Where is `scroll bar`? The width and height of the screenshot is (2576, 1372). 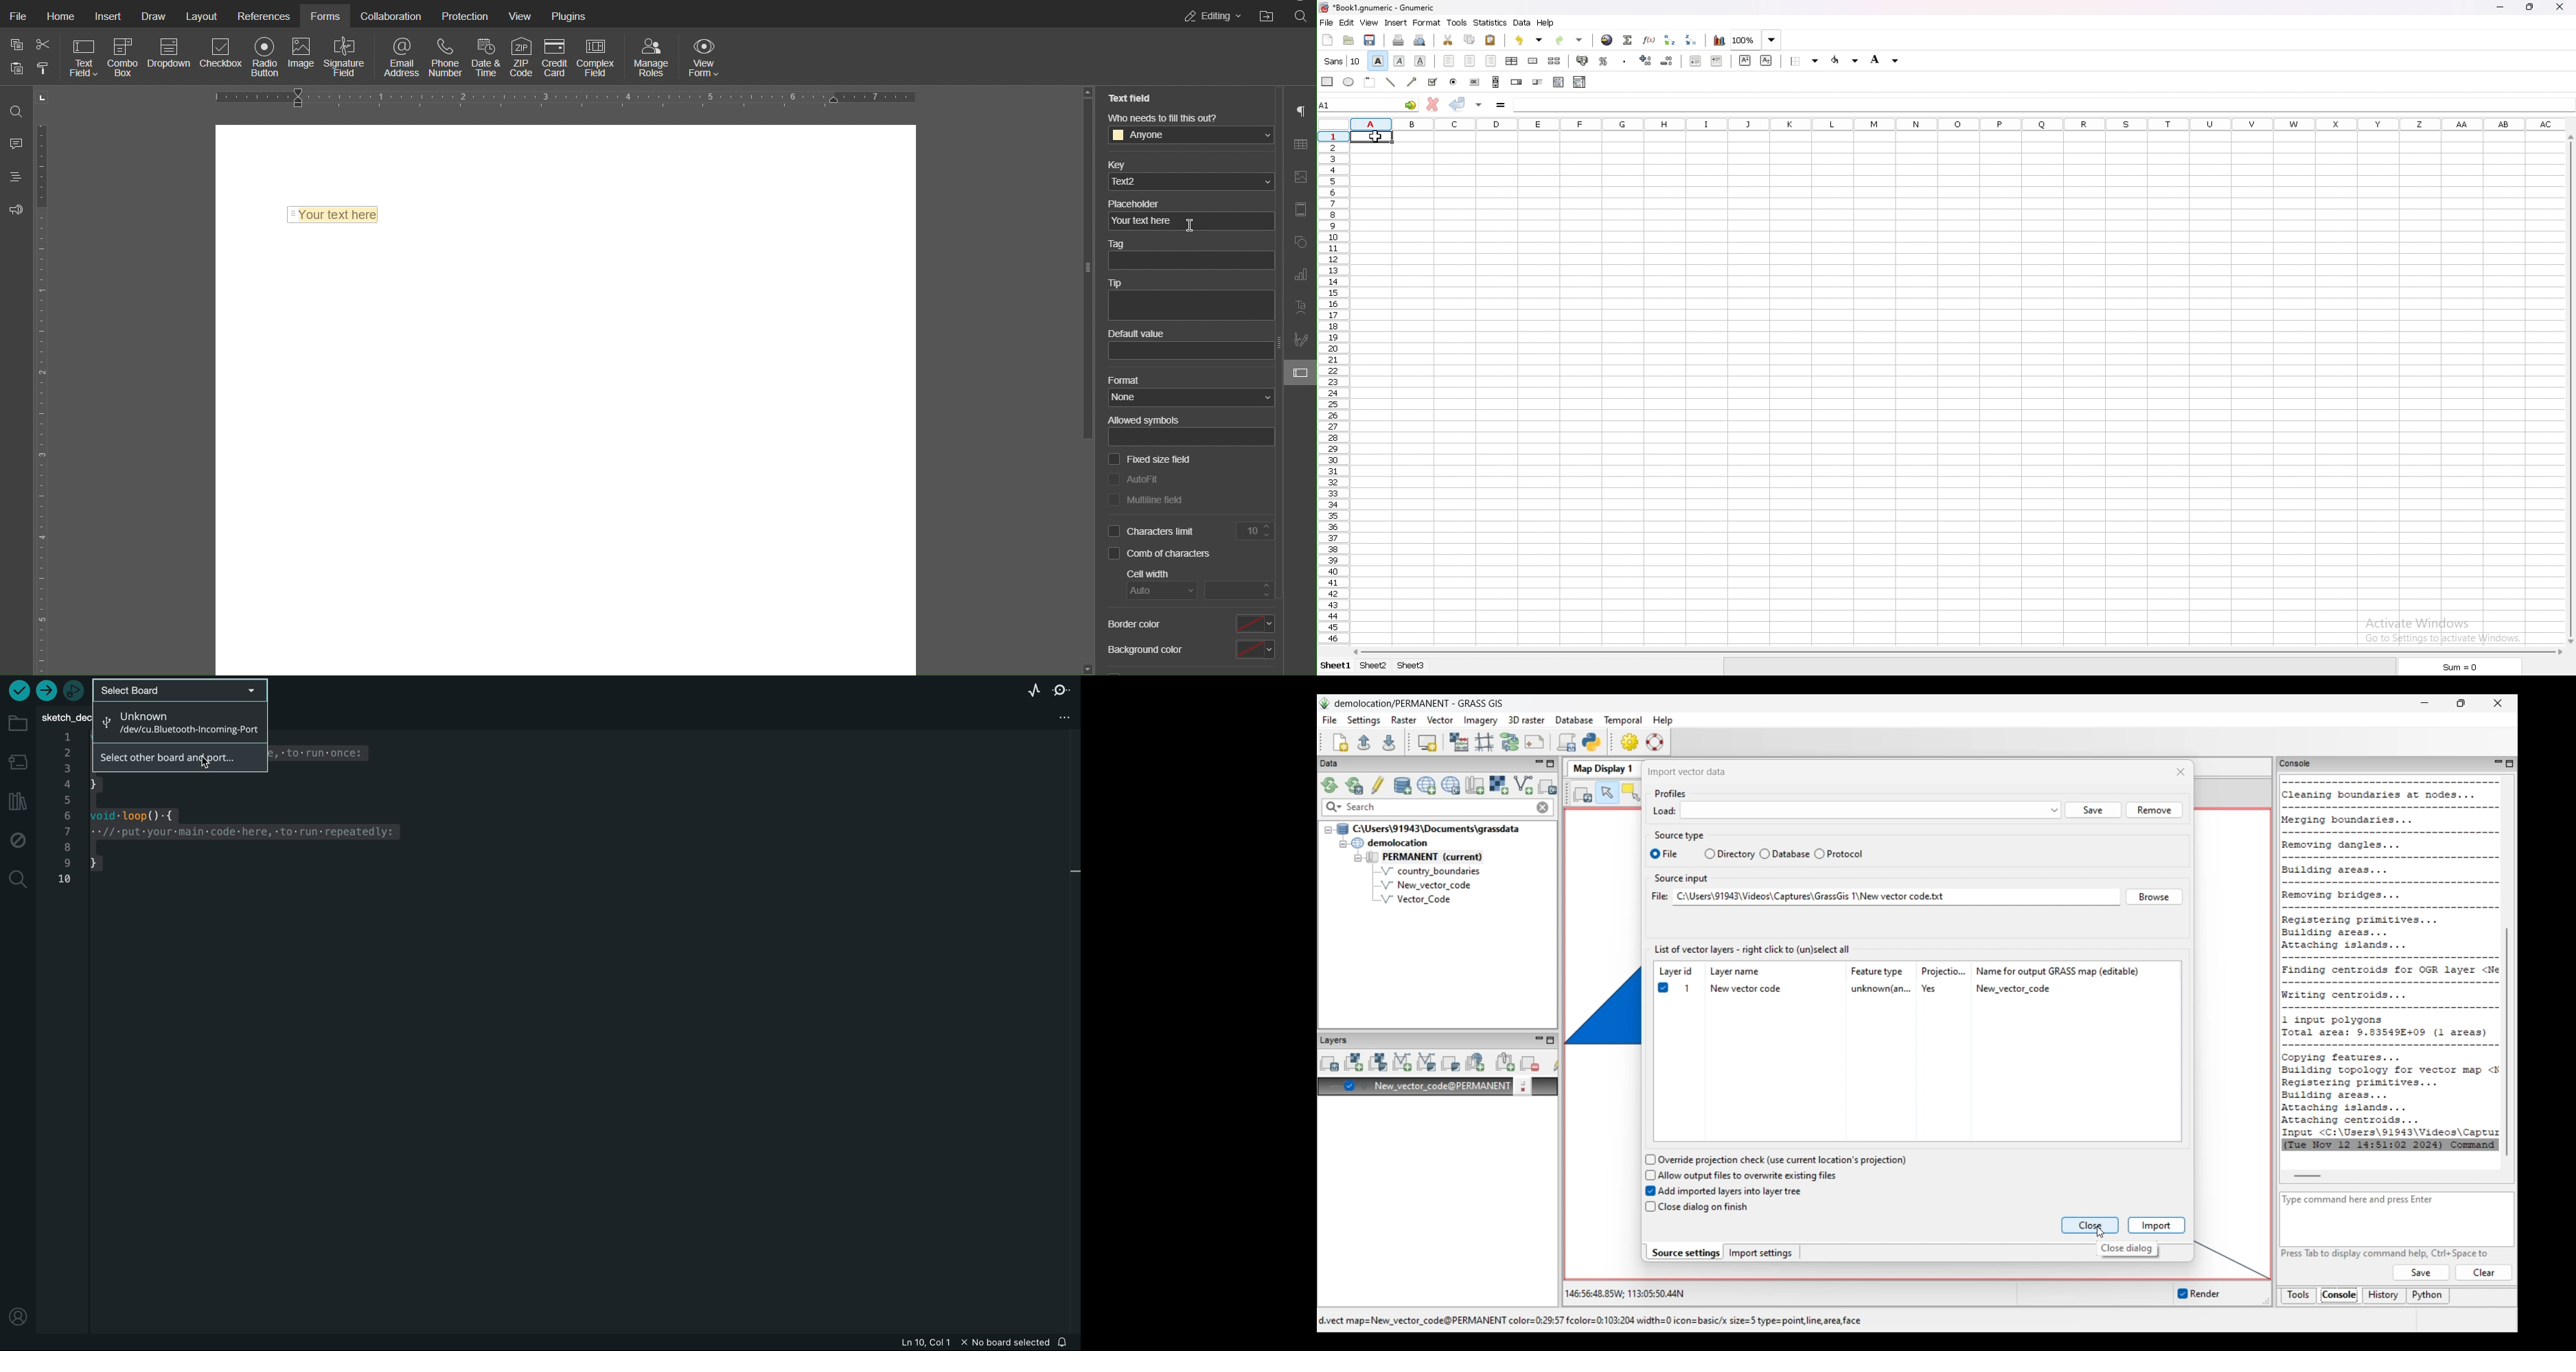 scroll bar is located at coordinates (1959, 653).